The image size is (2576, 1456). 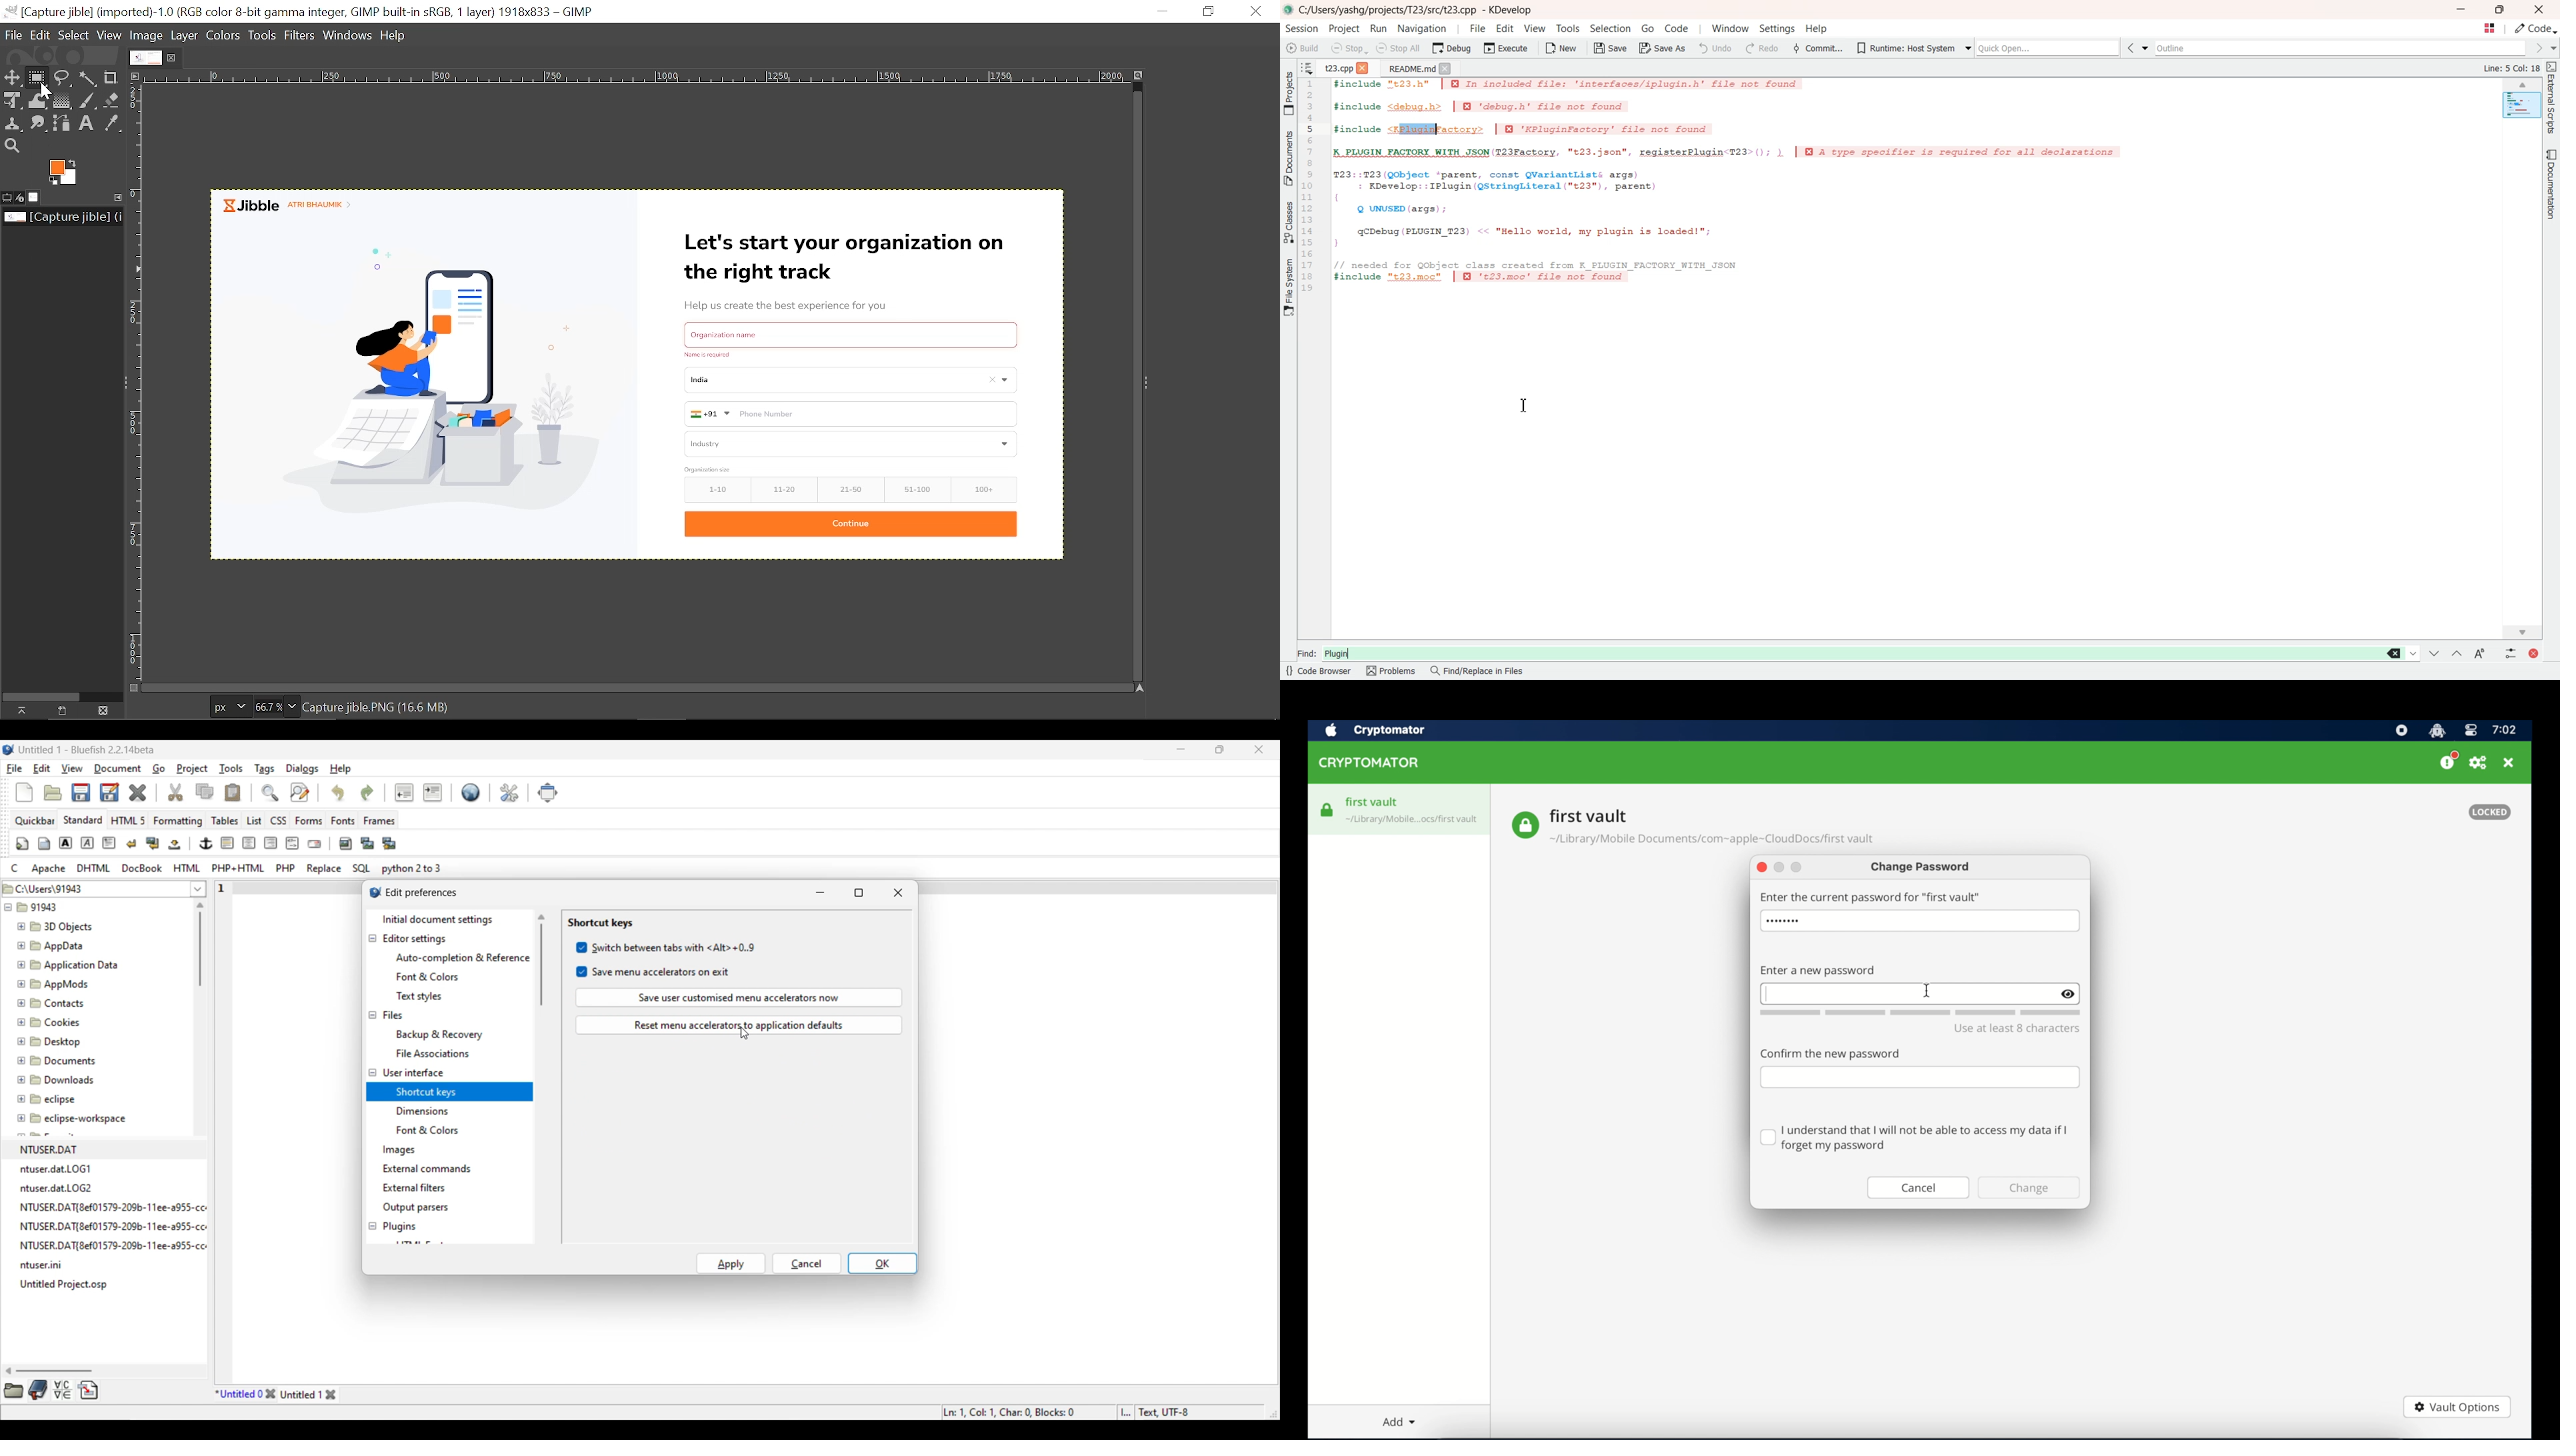 What do you see at coordinates (139, 77) in the screenshot?
I see `Access the image menu` at bounding box center [139, 77].